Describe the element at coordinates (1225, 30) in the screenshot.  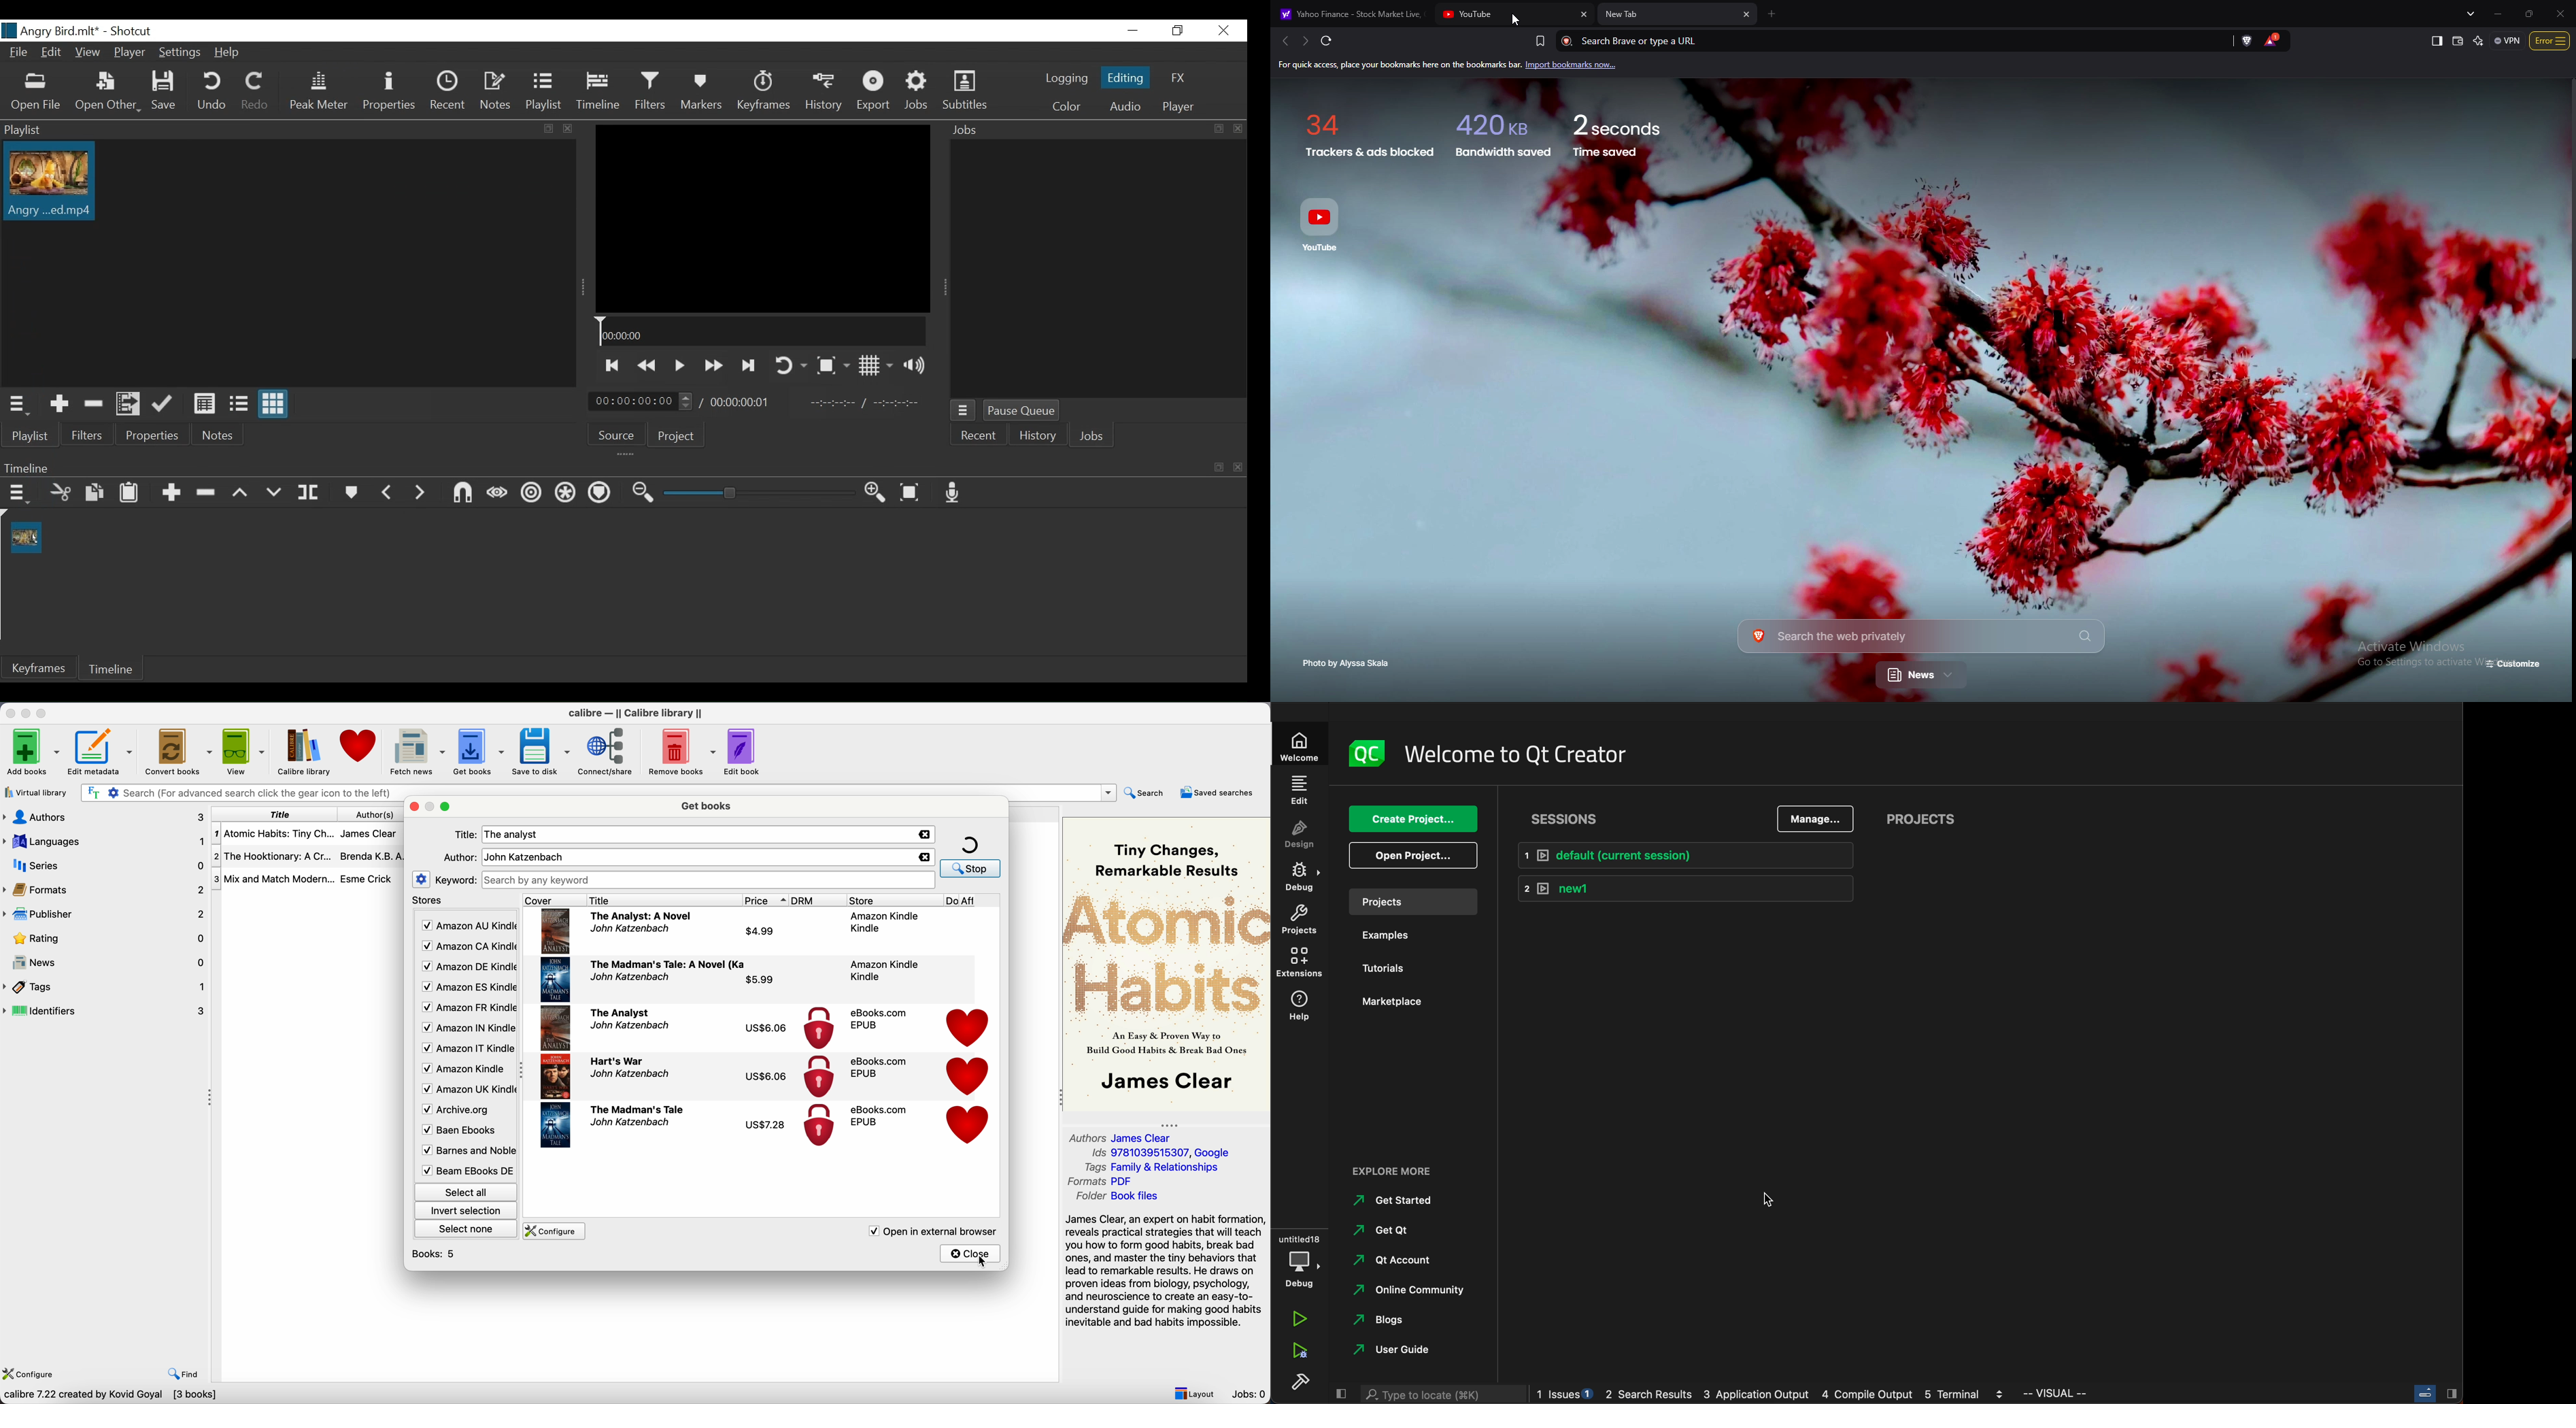
I see `close` at that location.